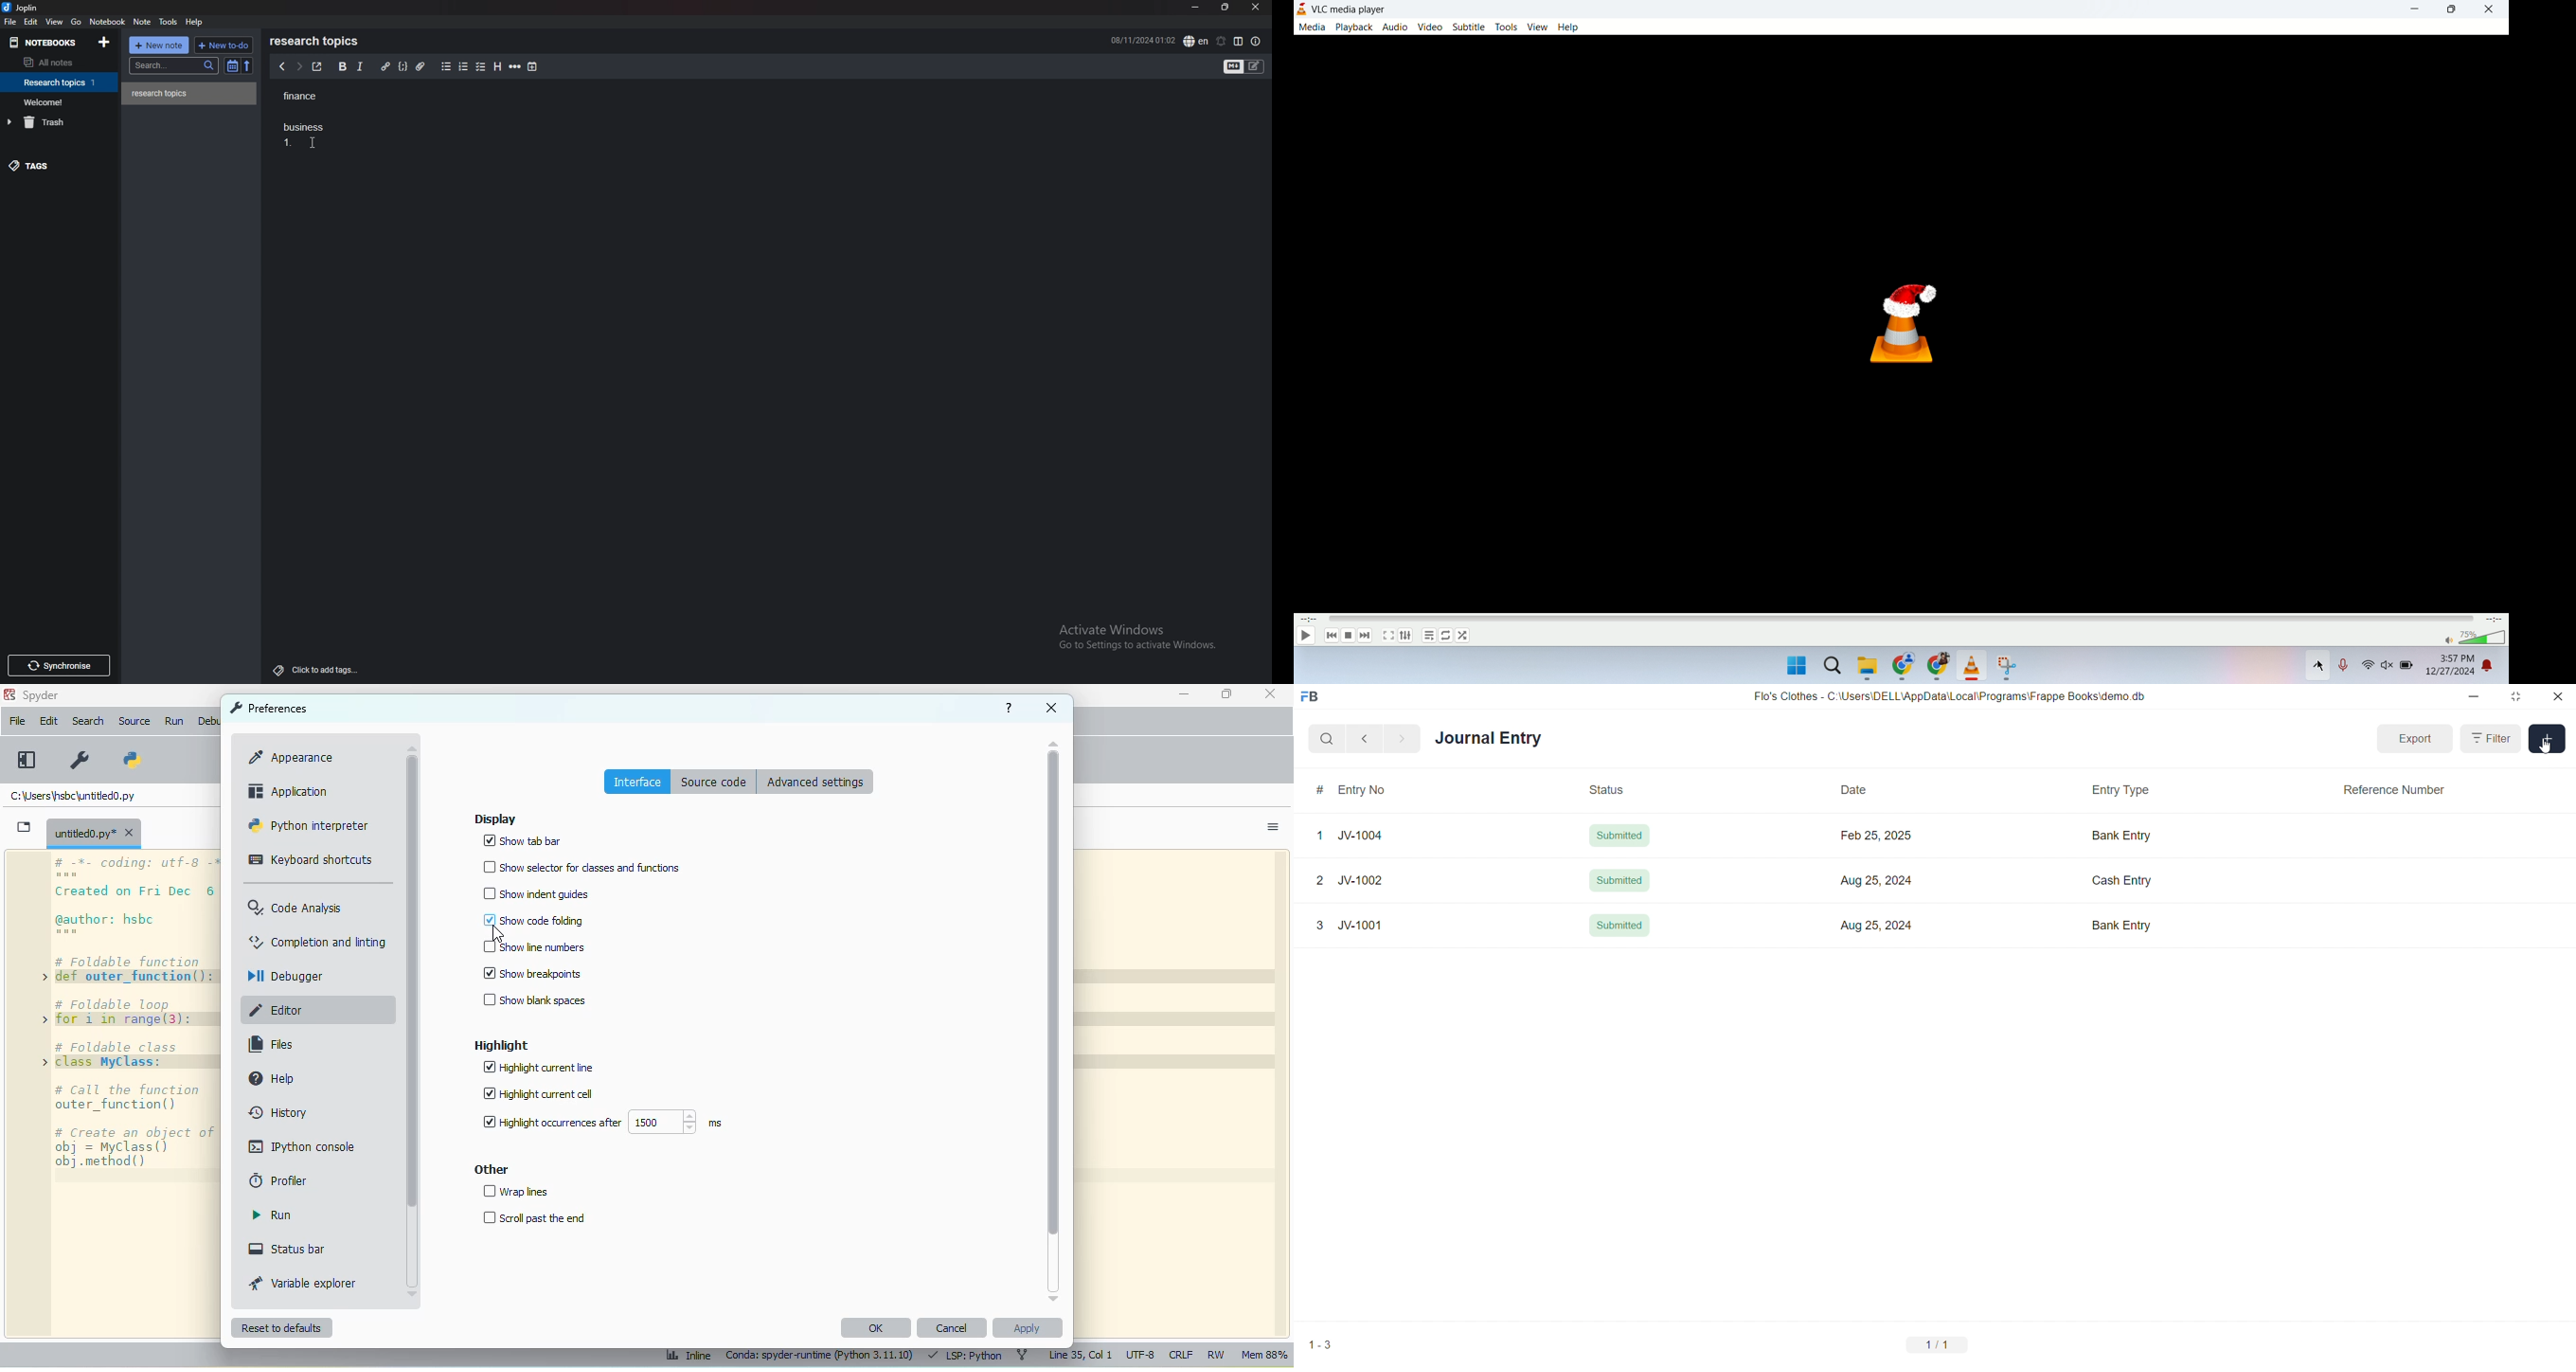 The width and height of the screenshot is (2576, 1372). What do you see at coordinates (174, 722) in the screenshot?
I see `run` at bounding box center [174, 722].